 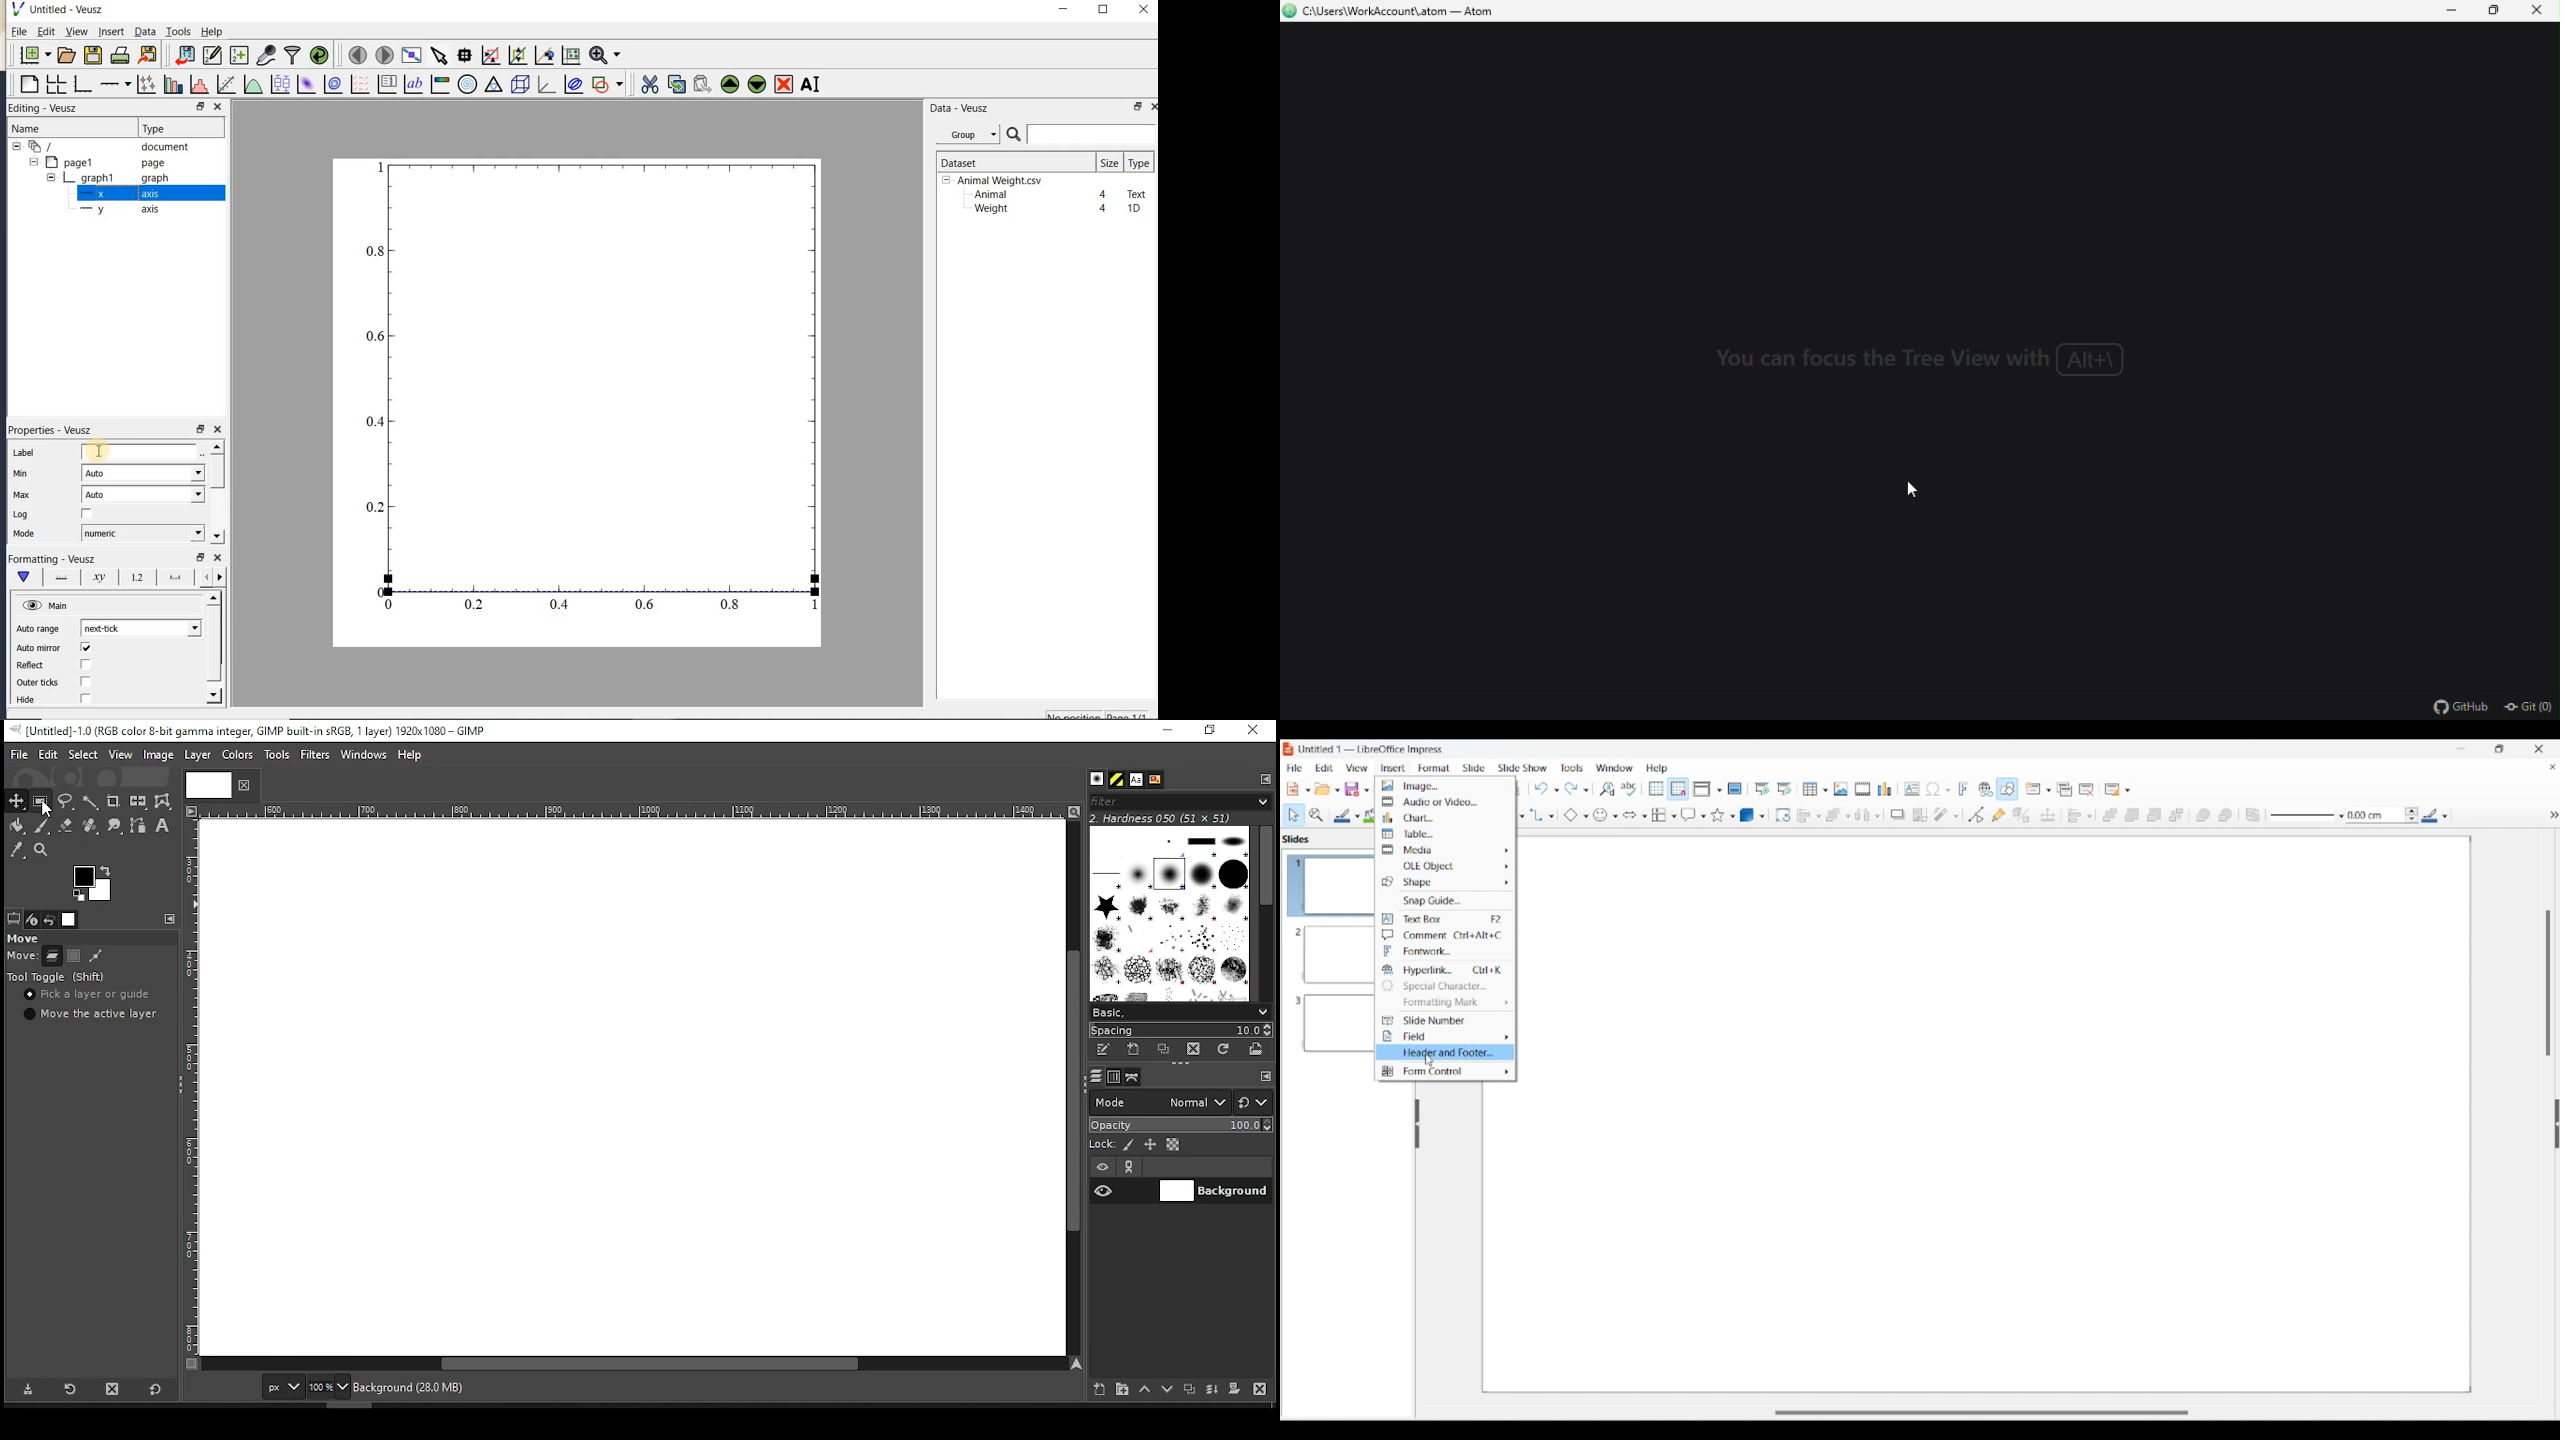 I want to click on flip tool, so click(x=138, y=800).